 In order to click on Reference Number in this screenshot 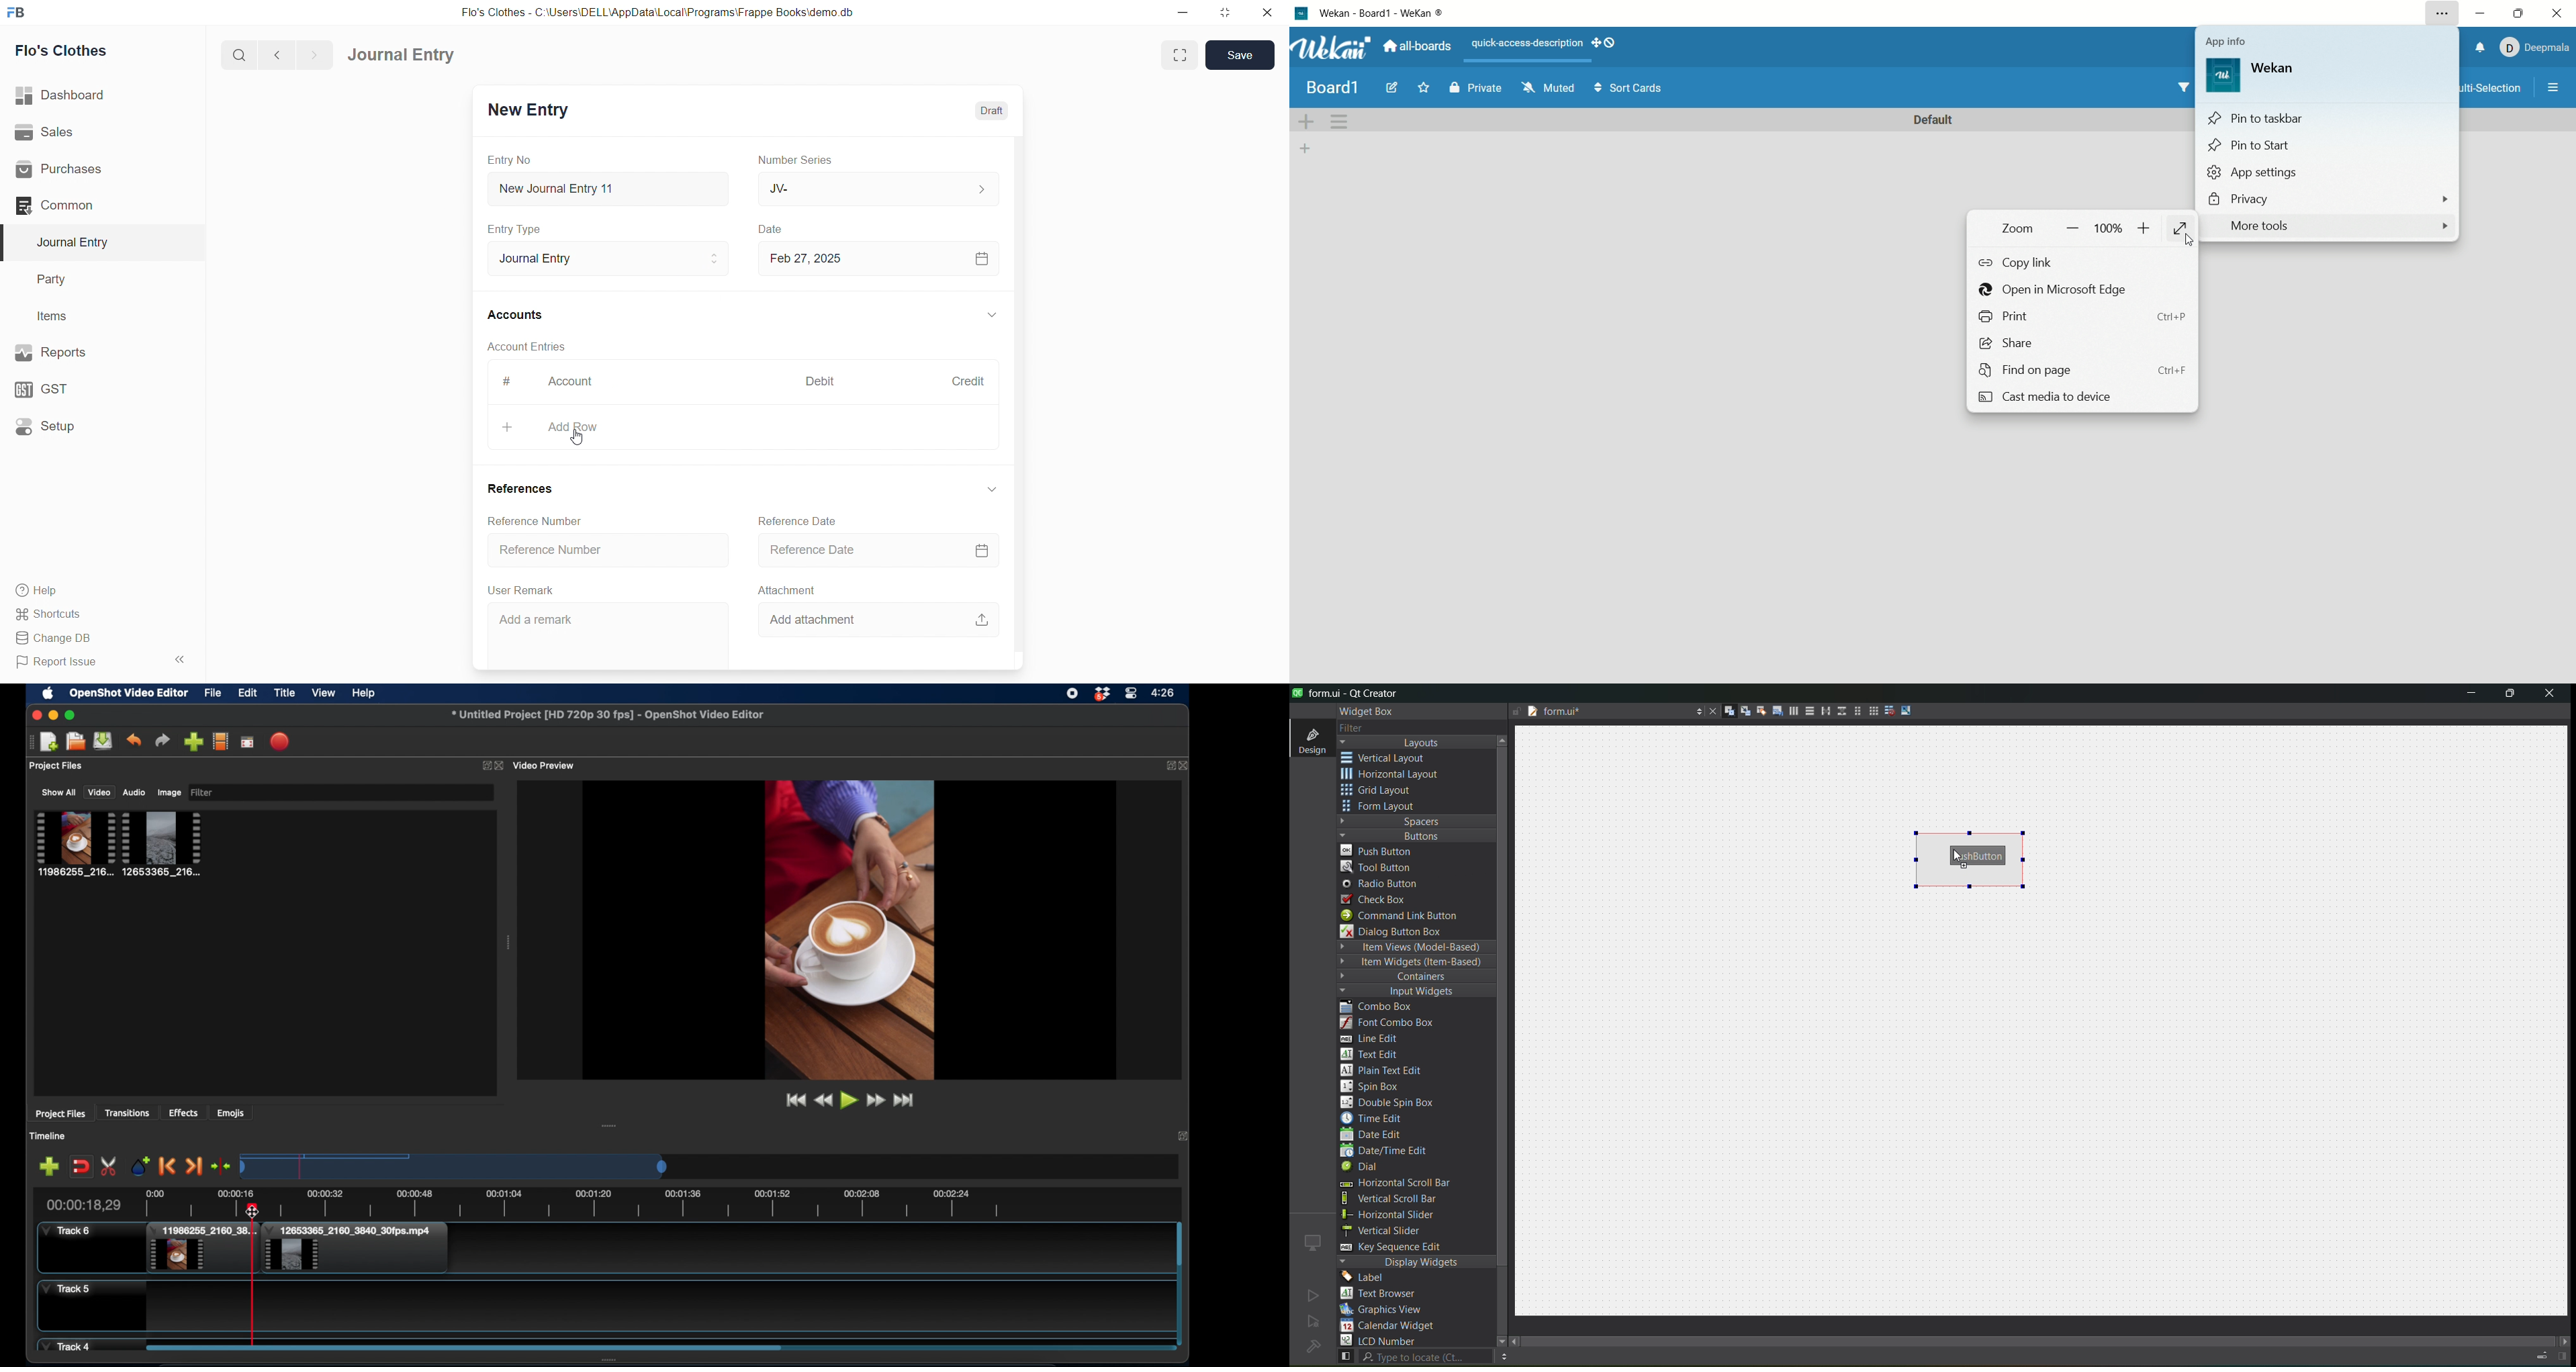, I will do `click(536, 521)`.